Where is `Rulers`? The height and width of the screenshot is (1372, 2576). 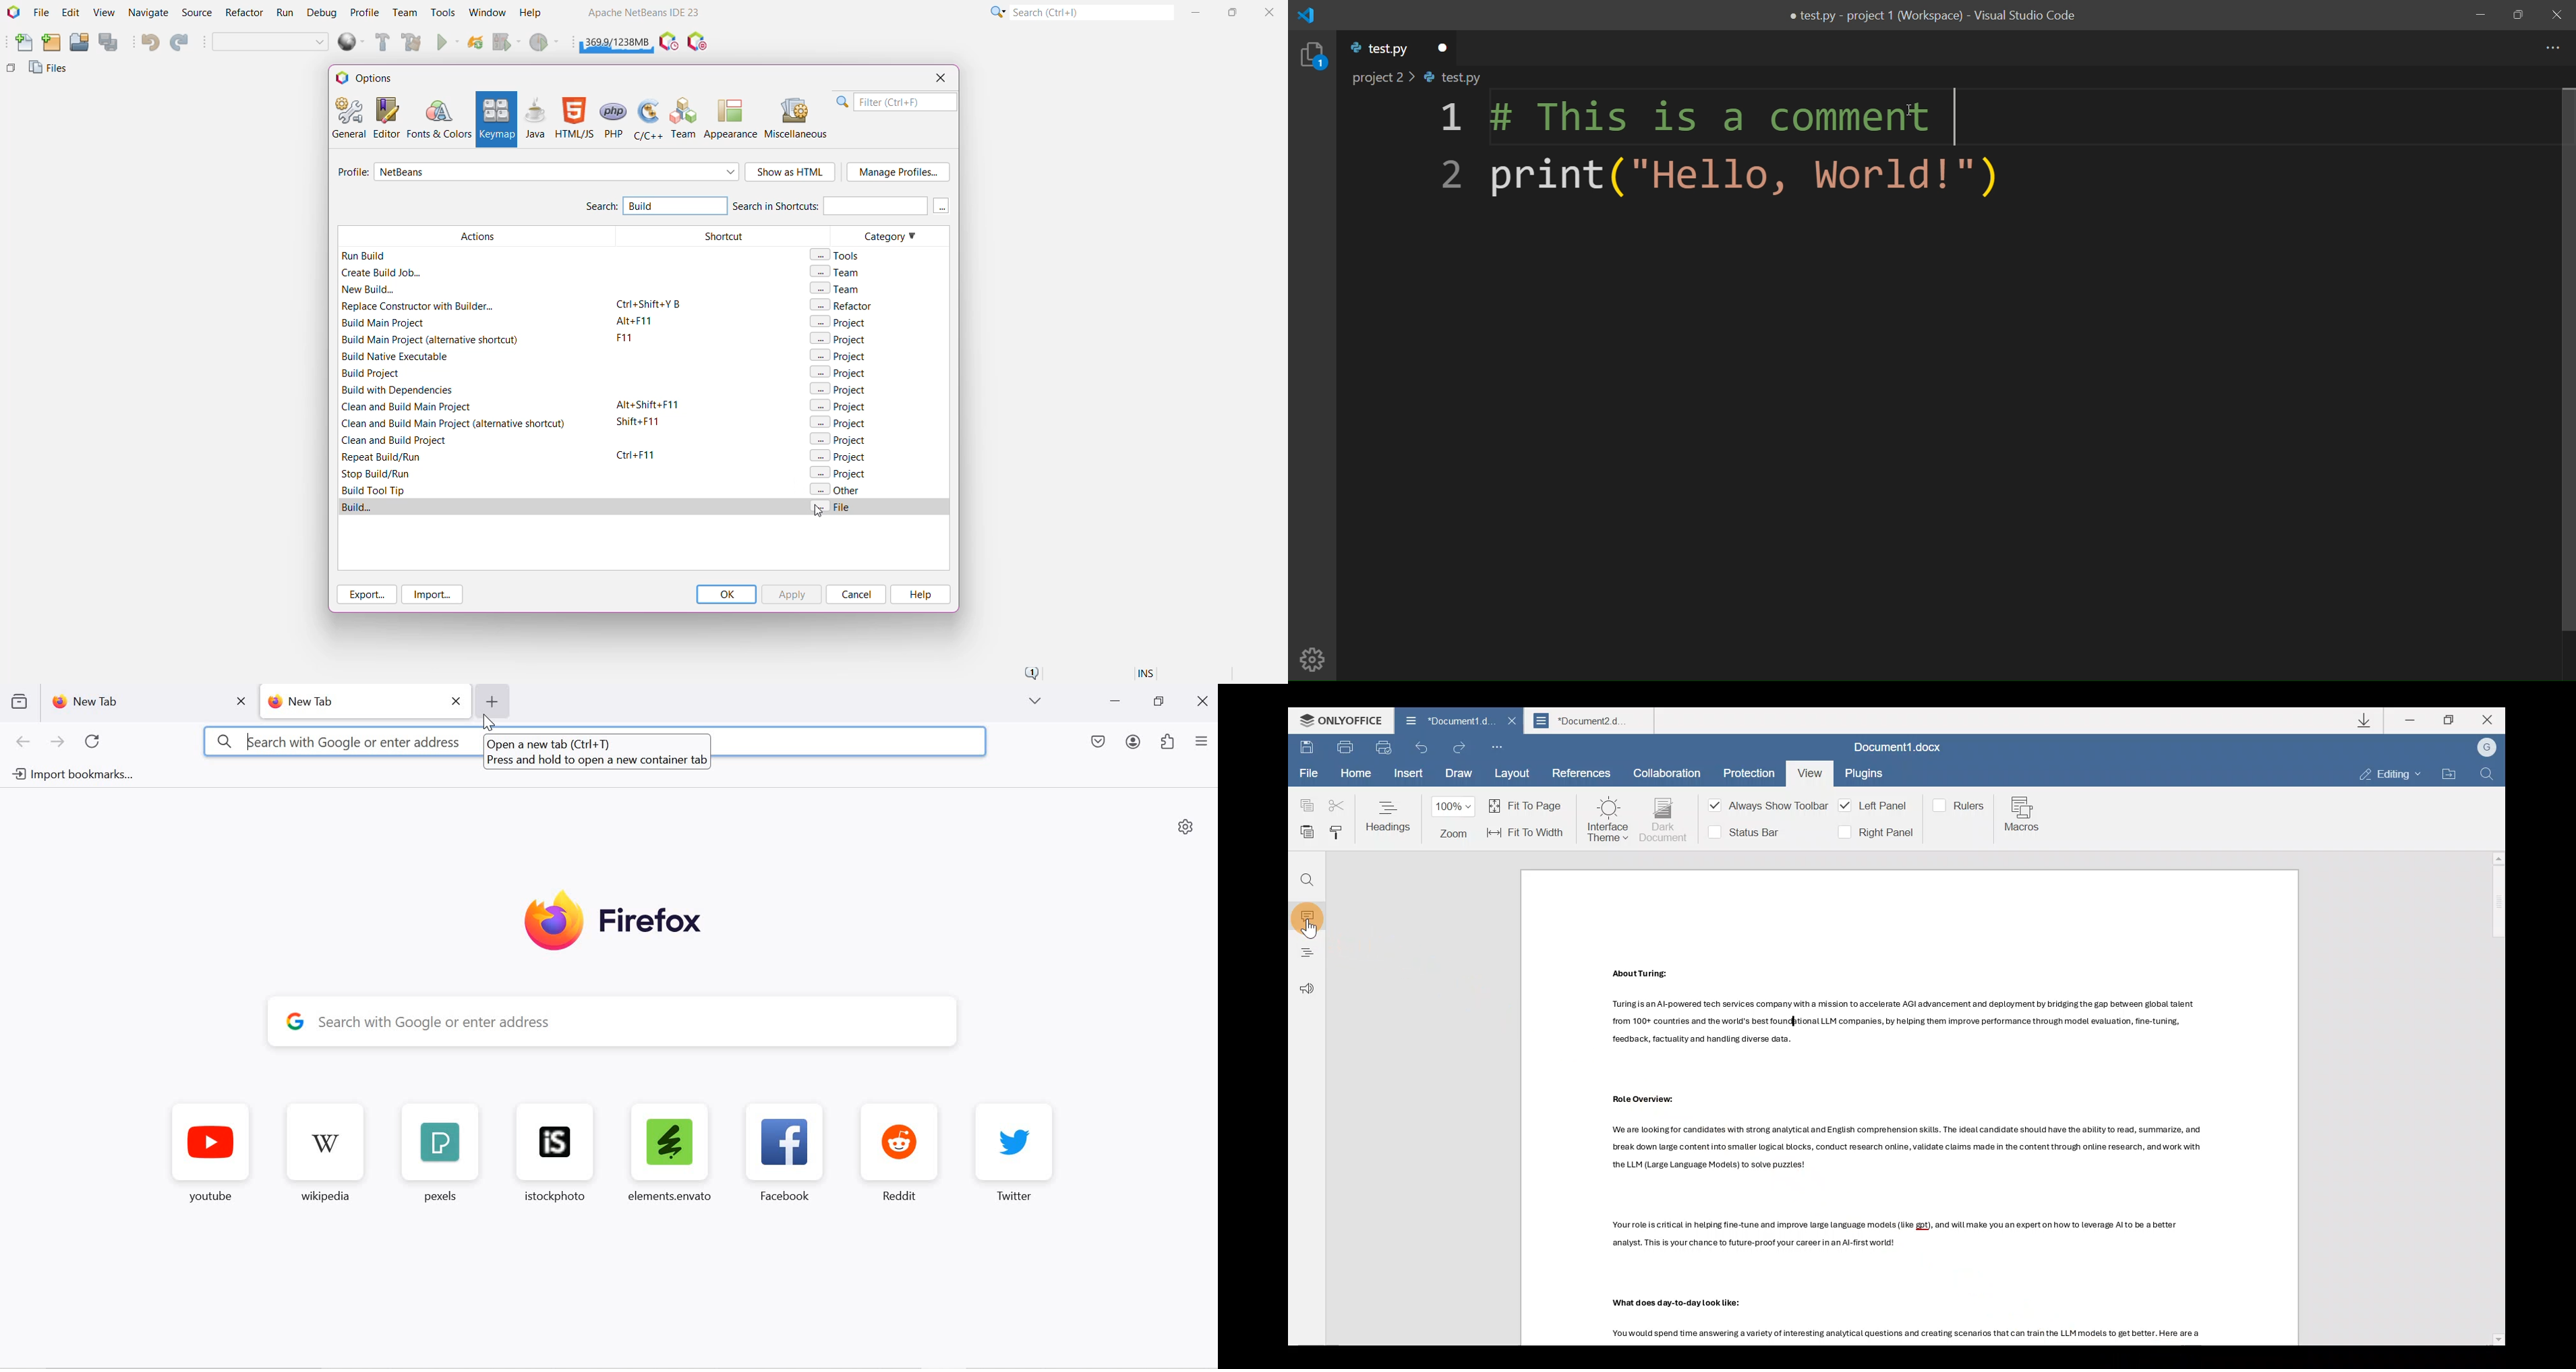
Rulers is located at coordinates (1961, 804).